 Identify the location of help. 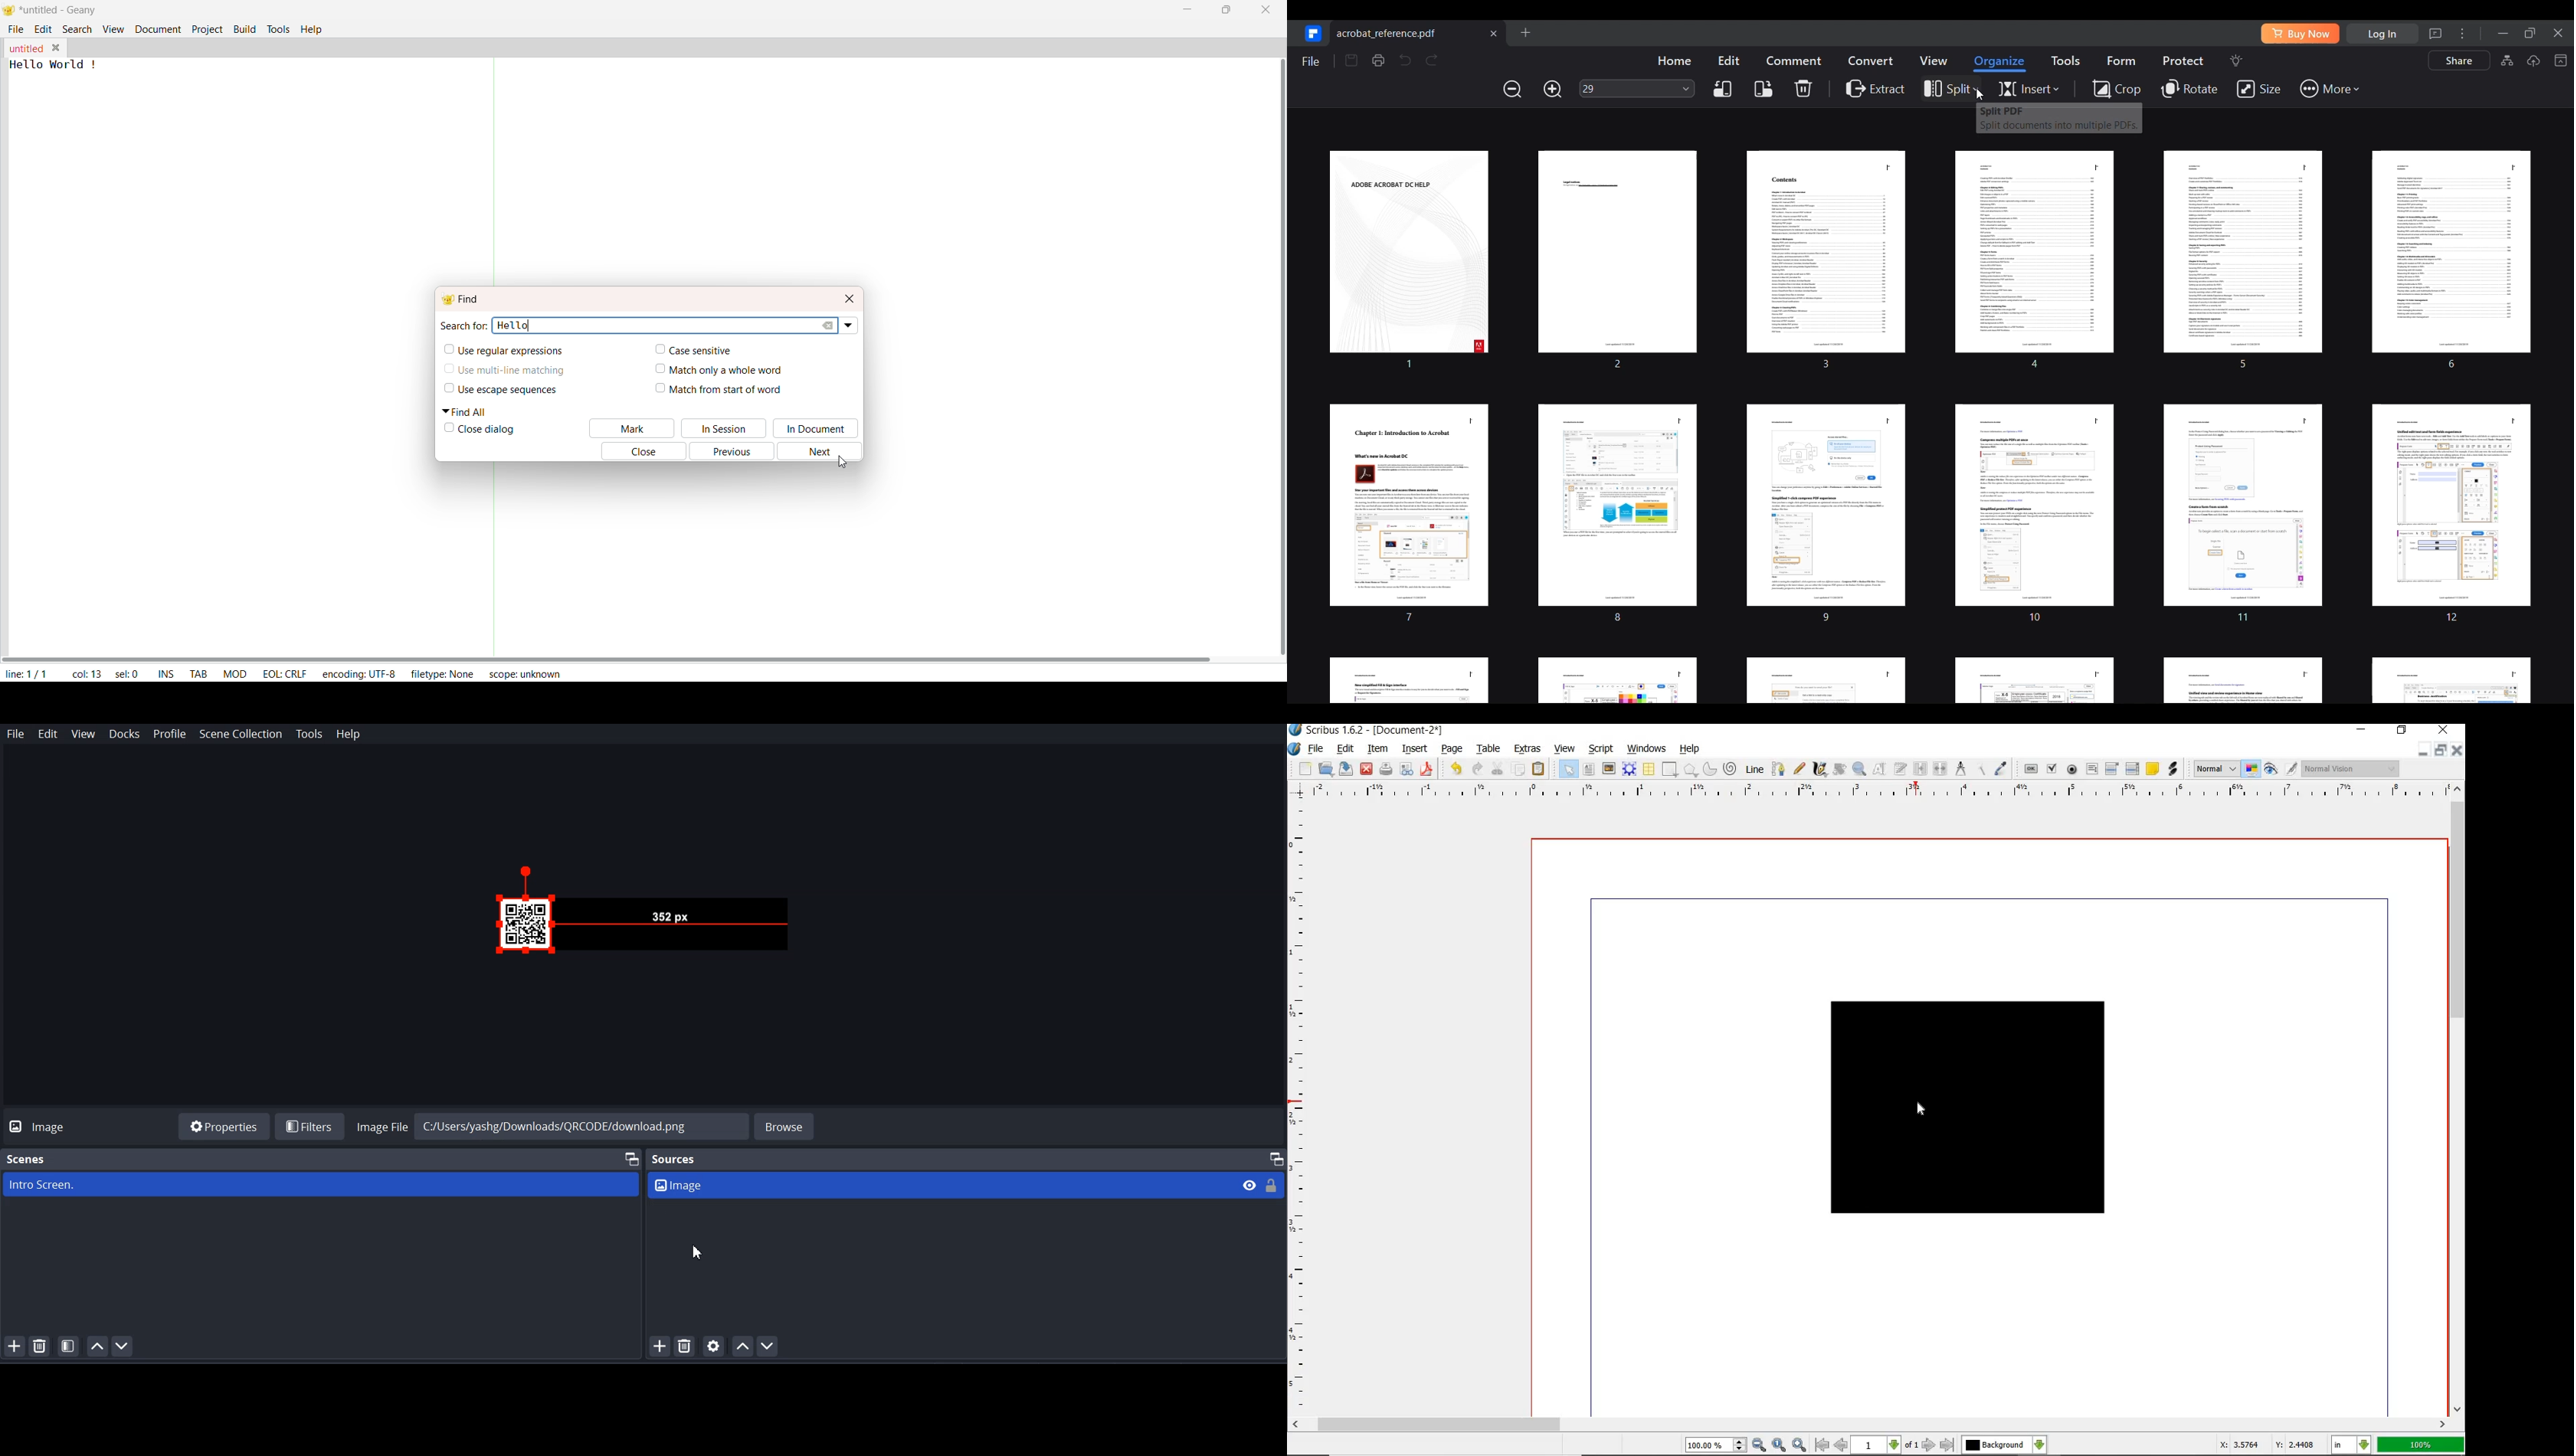
(1691, 750).